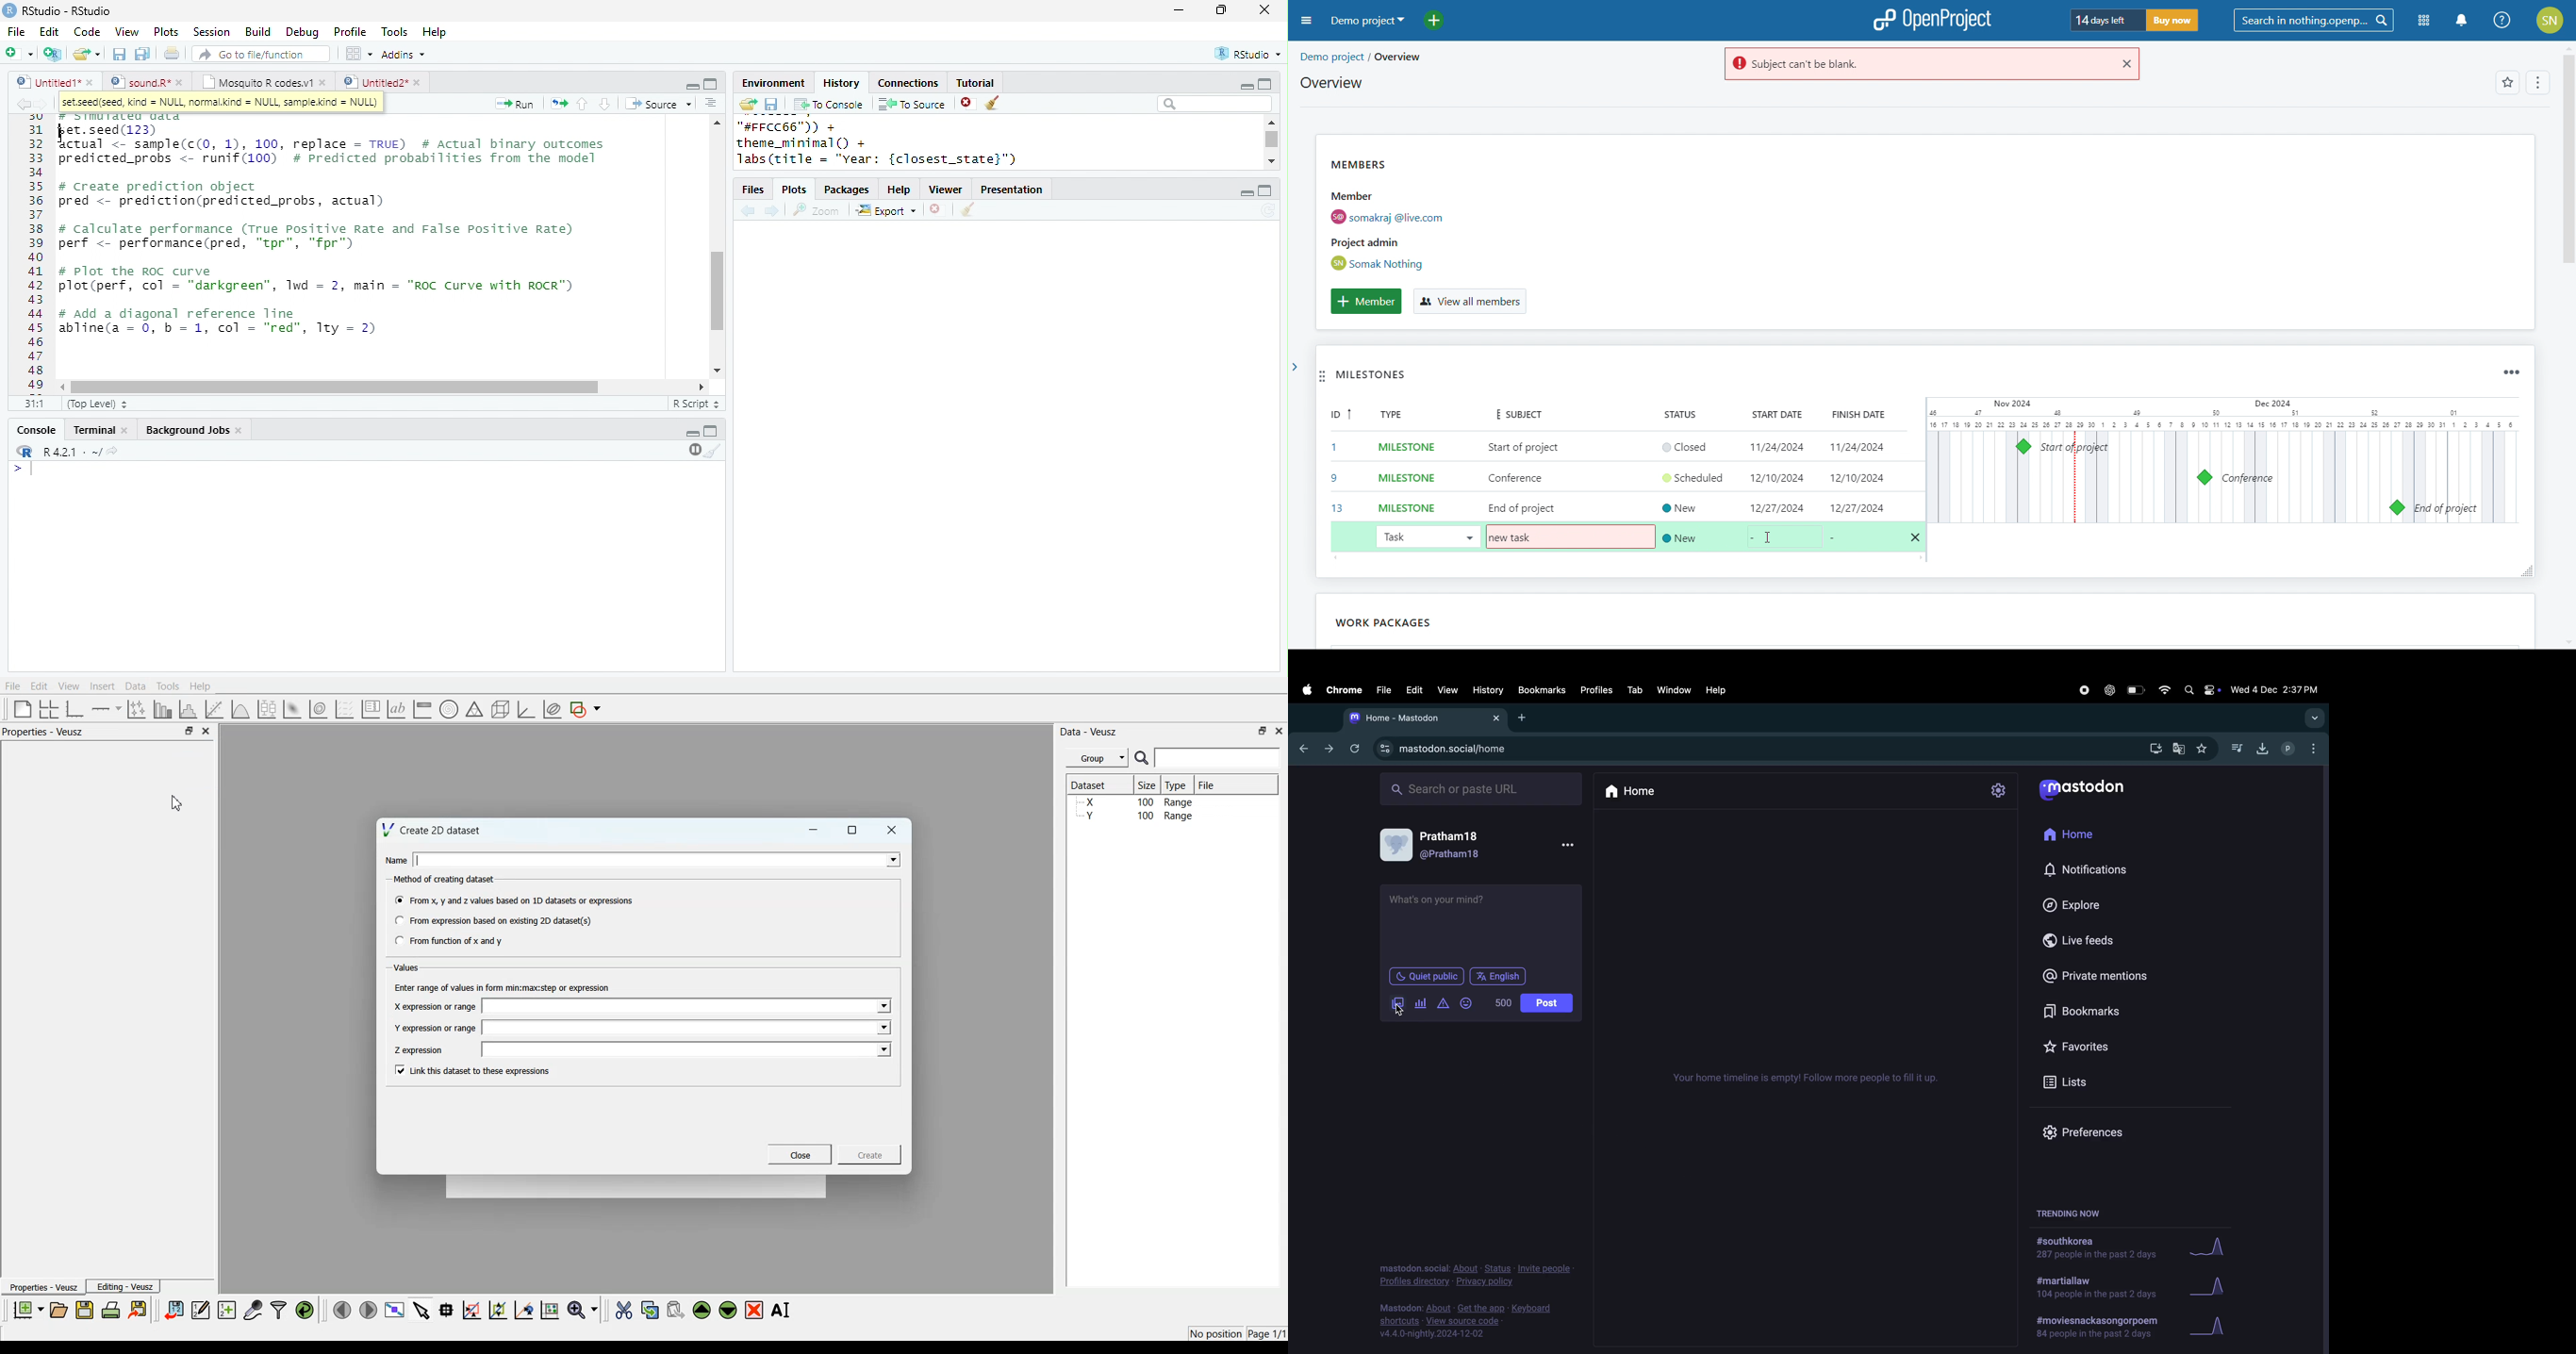 The height and width of the screenshot is (1372, 2576). What do you see at coordinates (25, 469) in the screenshot?
I see `>` at bounding box center [25, 469].